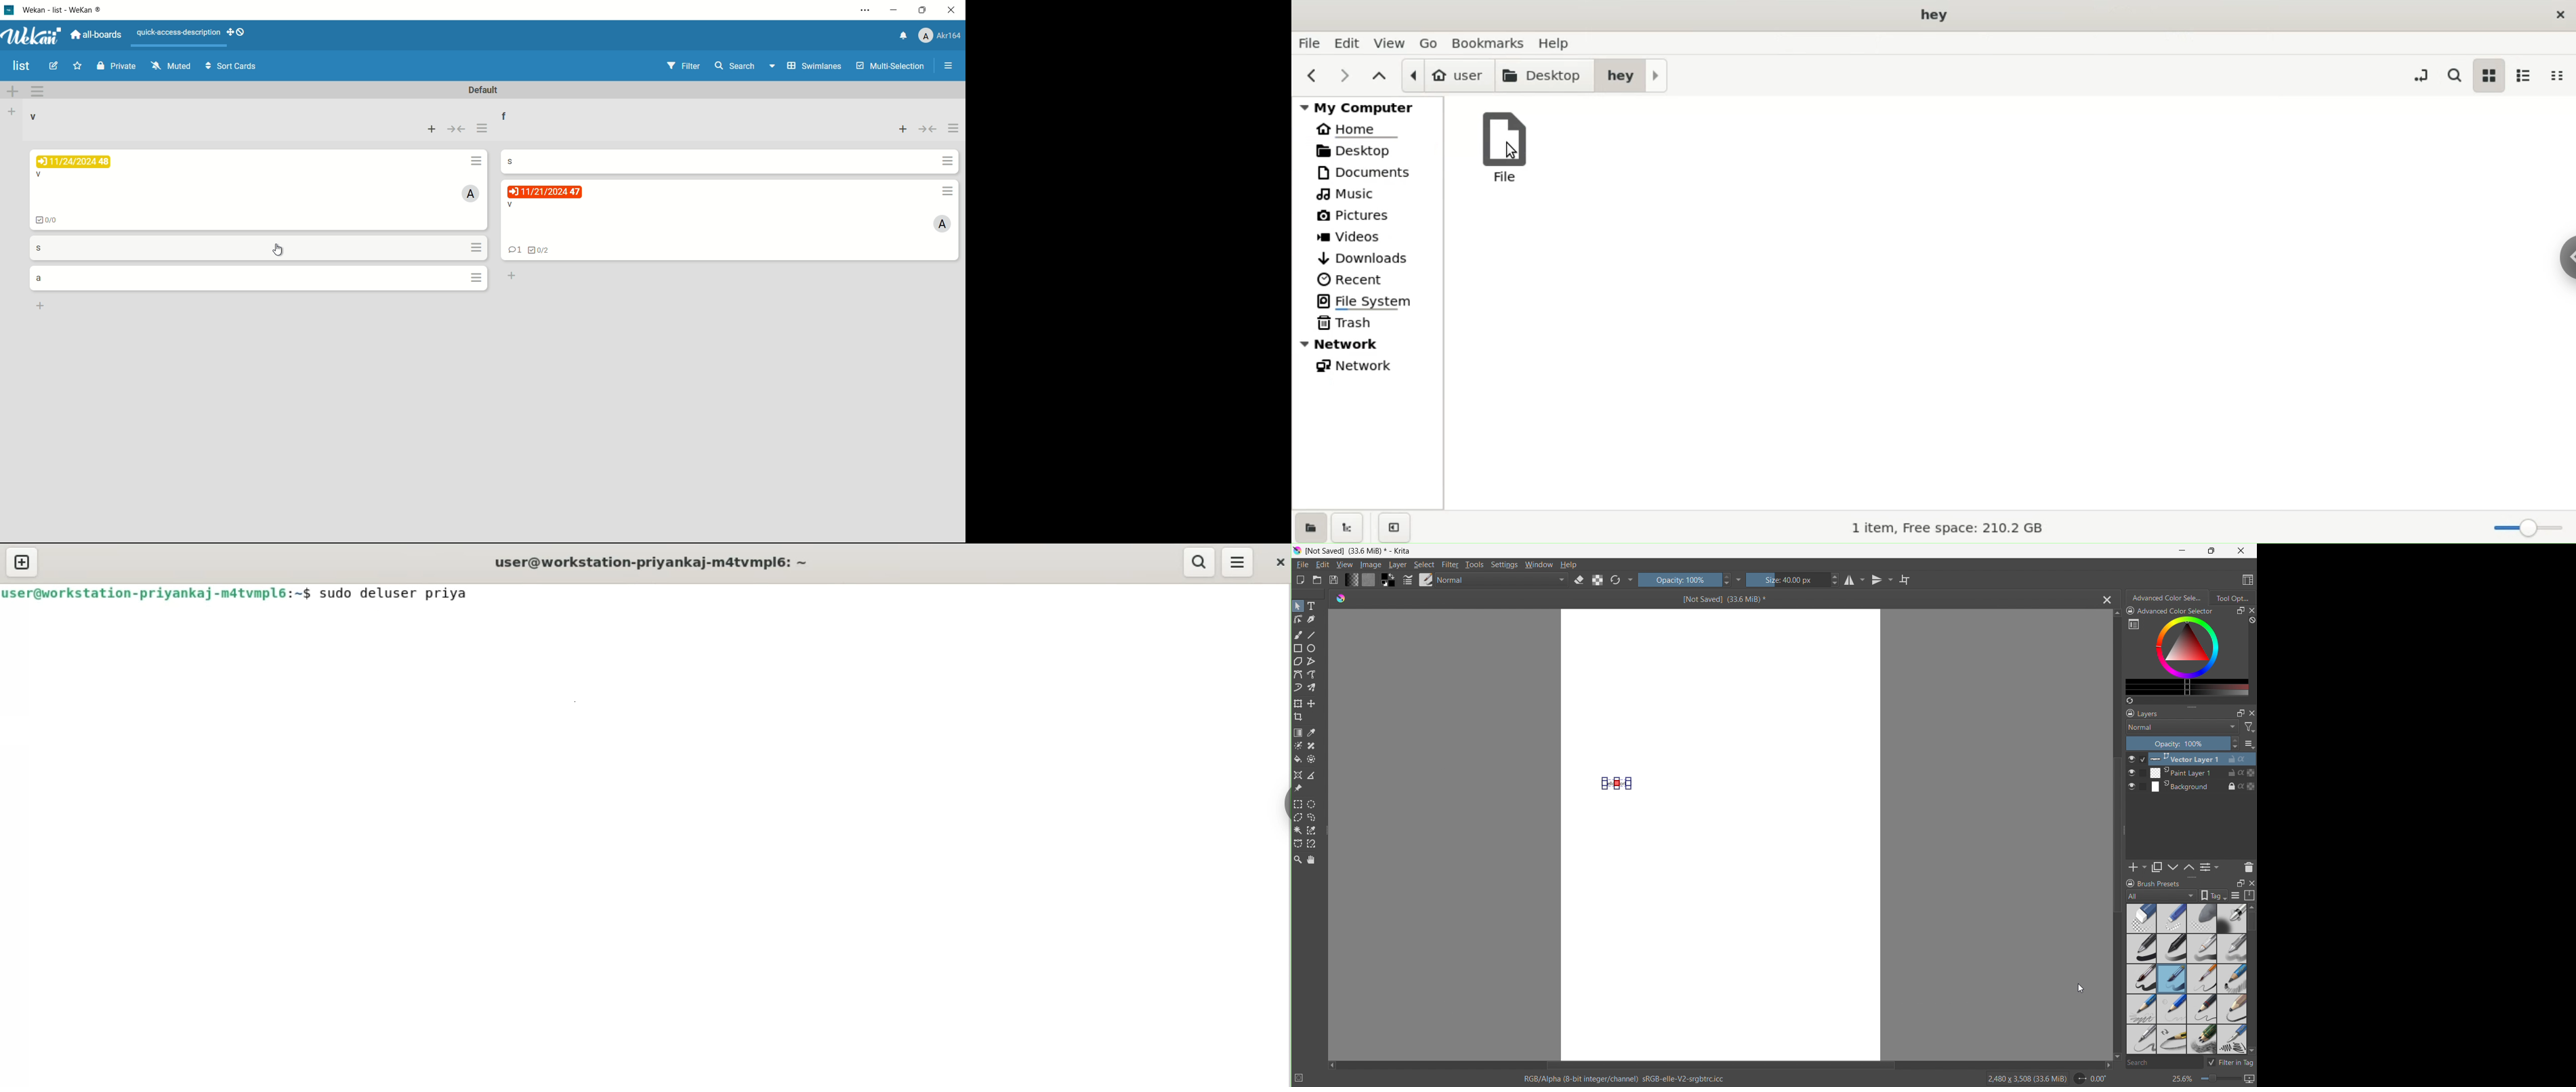  I want to click on small pin brush, so click(2202, 979).